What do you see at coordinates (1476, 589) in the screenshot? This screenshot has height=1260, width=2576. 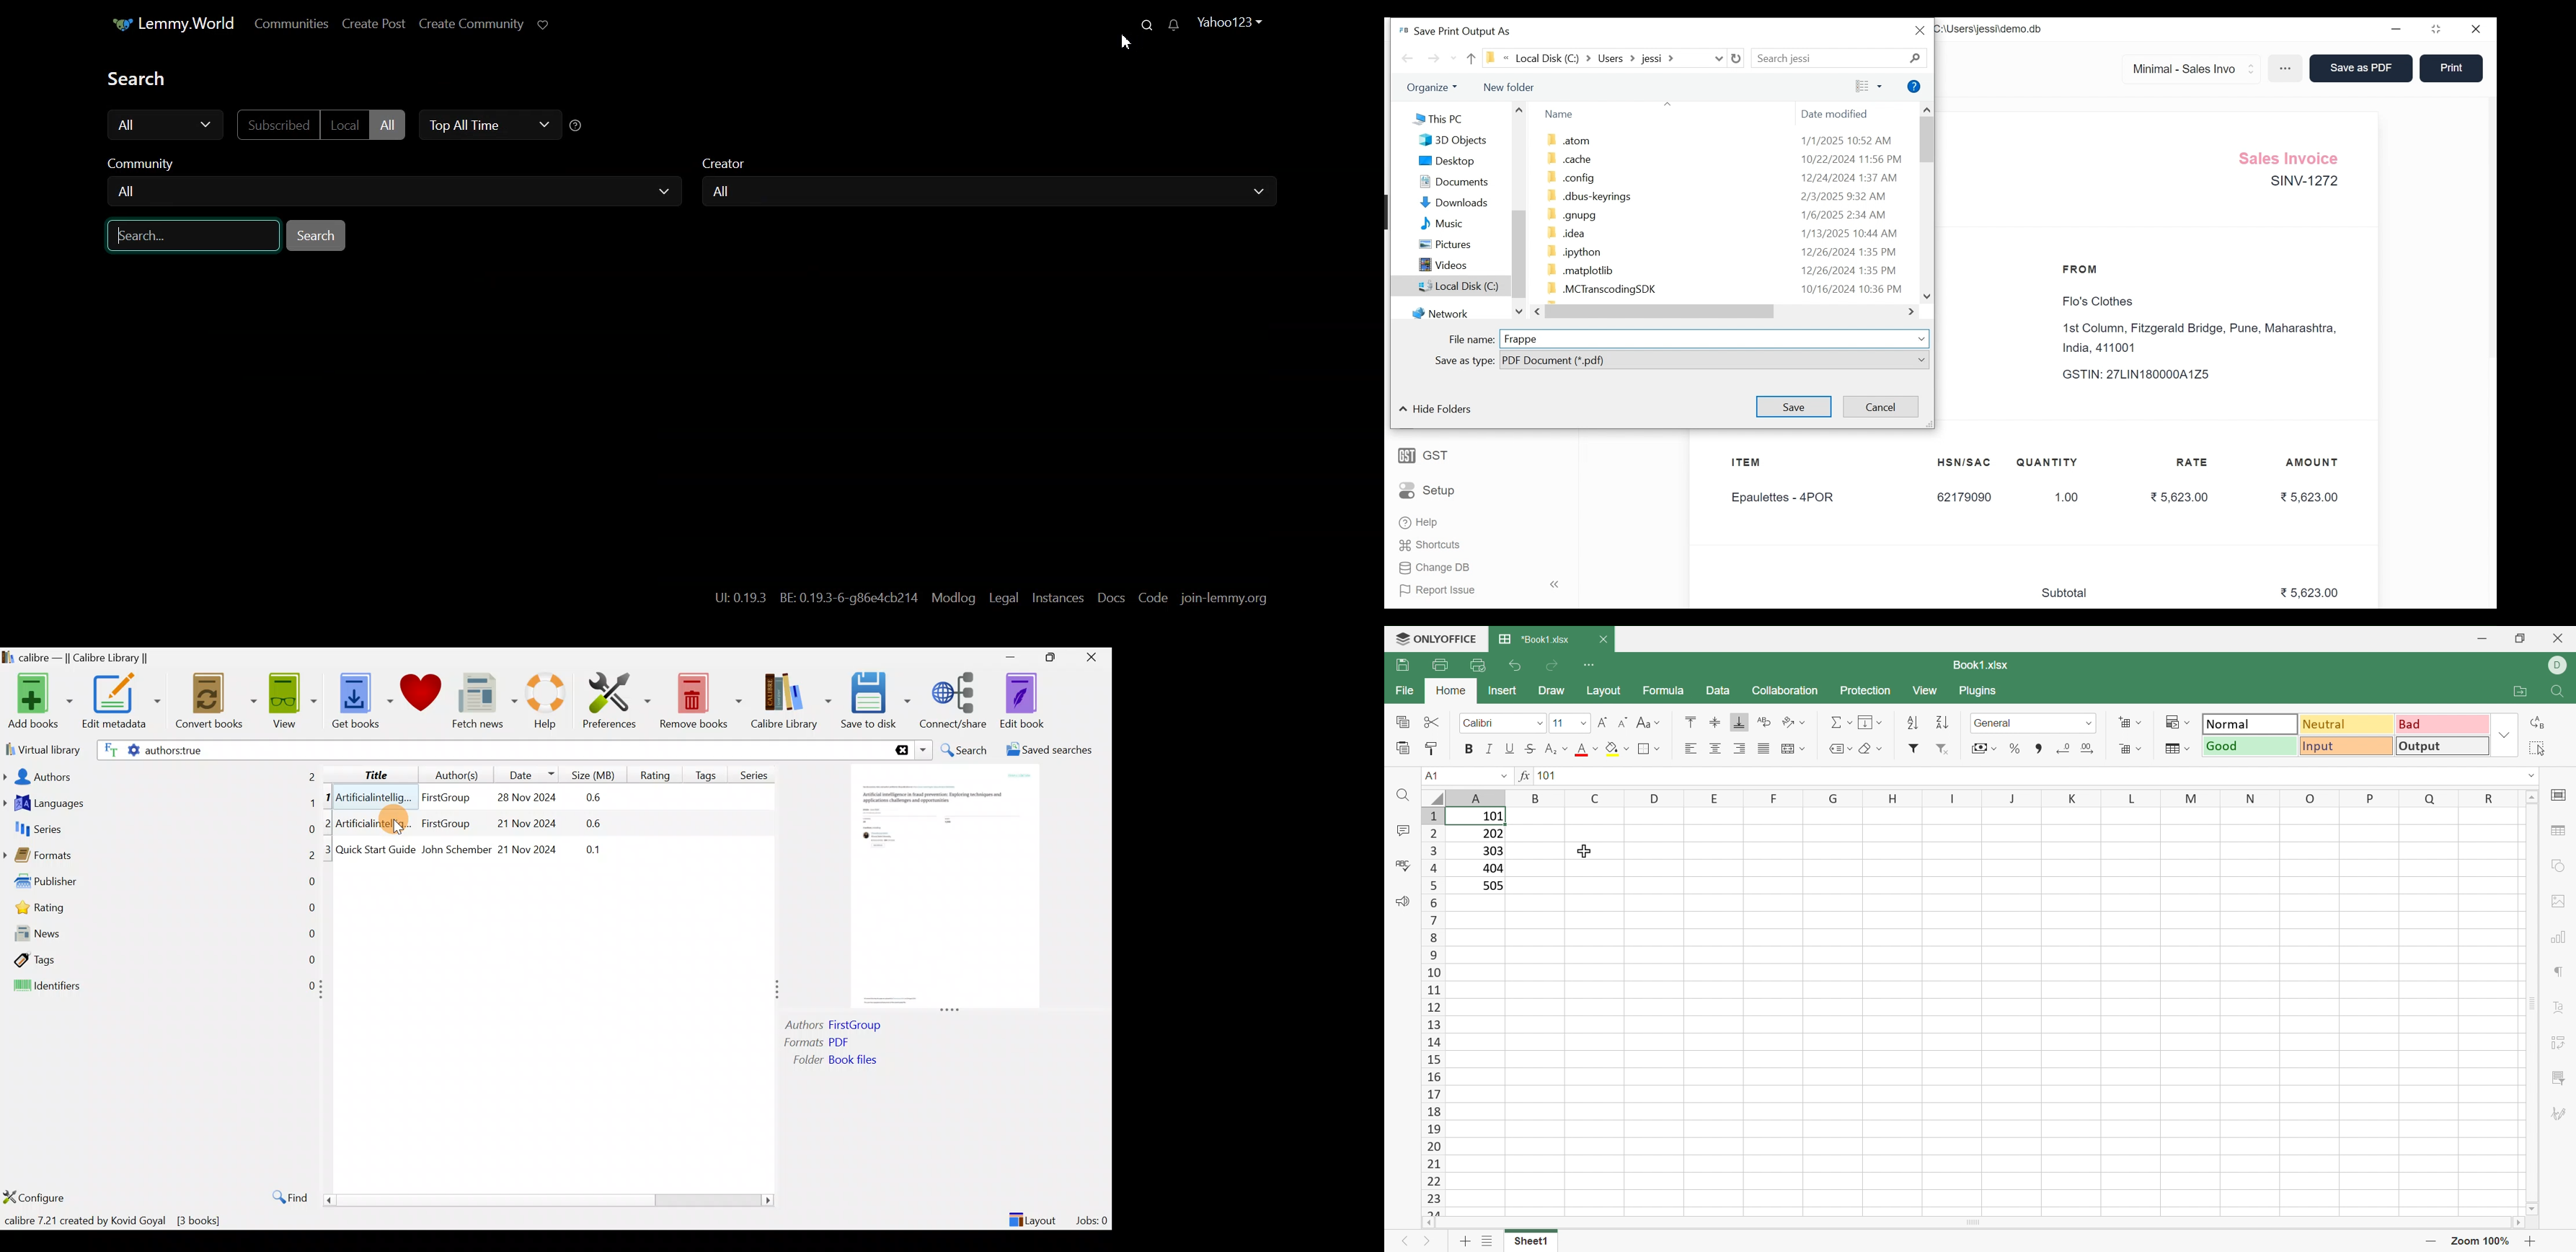 I see `Report Issue` at bounding box center [1476, 589].